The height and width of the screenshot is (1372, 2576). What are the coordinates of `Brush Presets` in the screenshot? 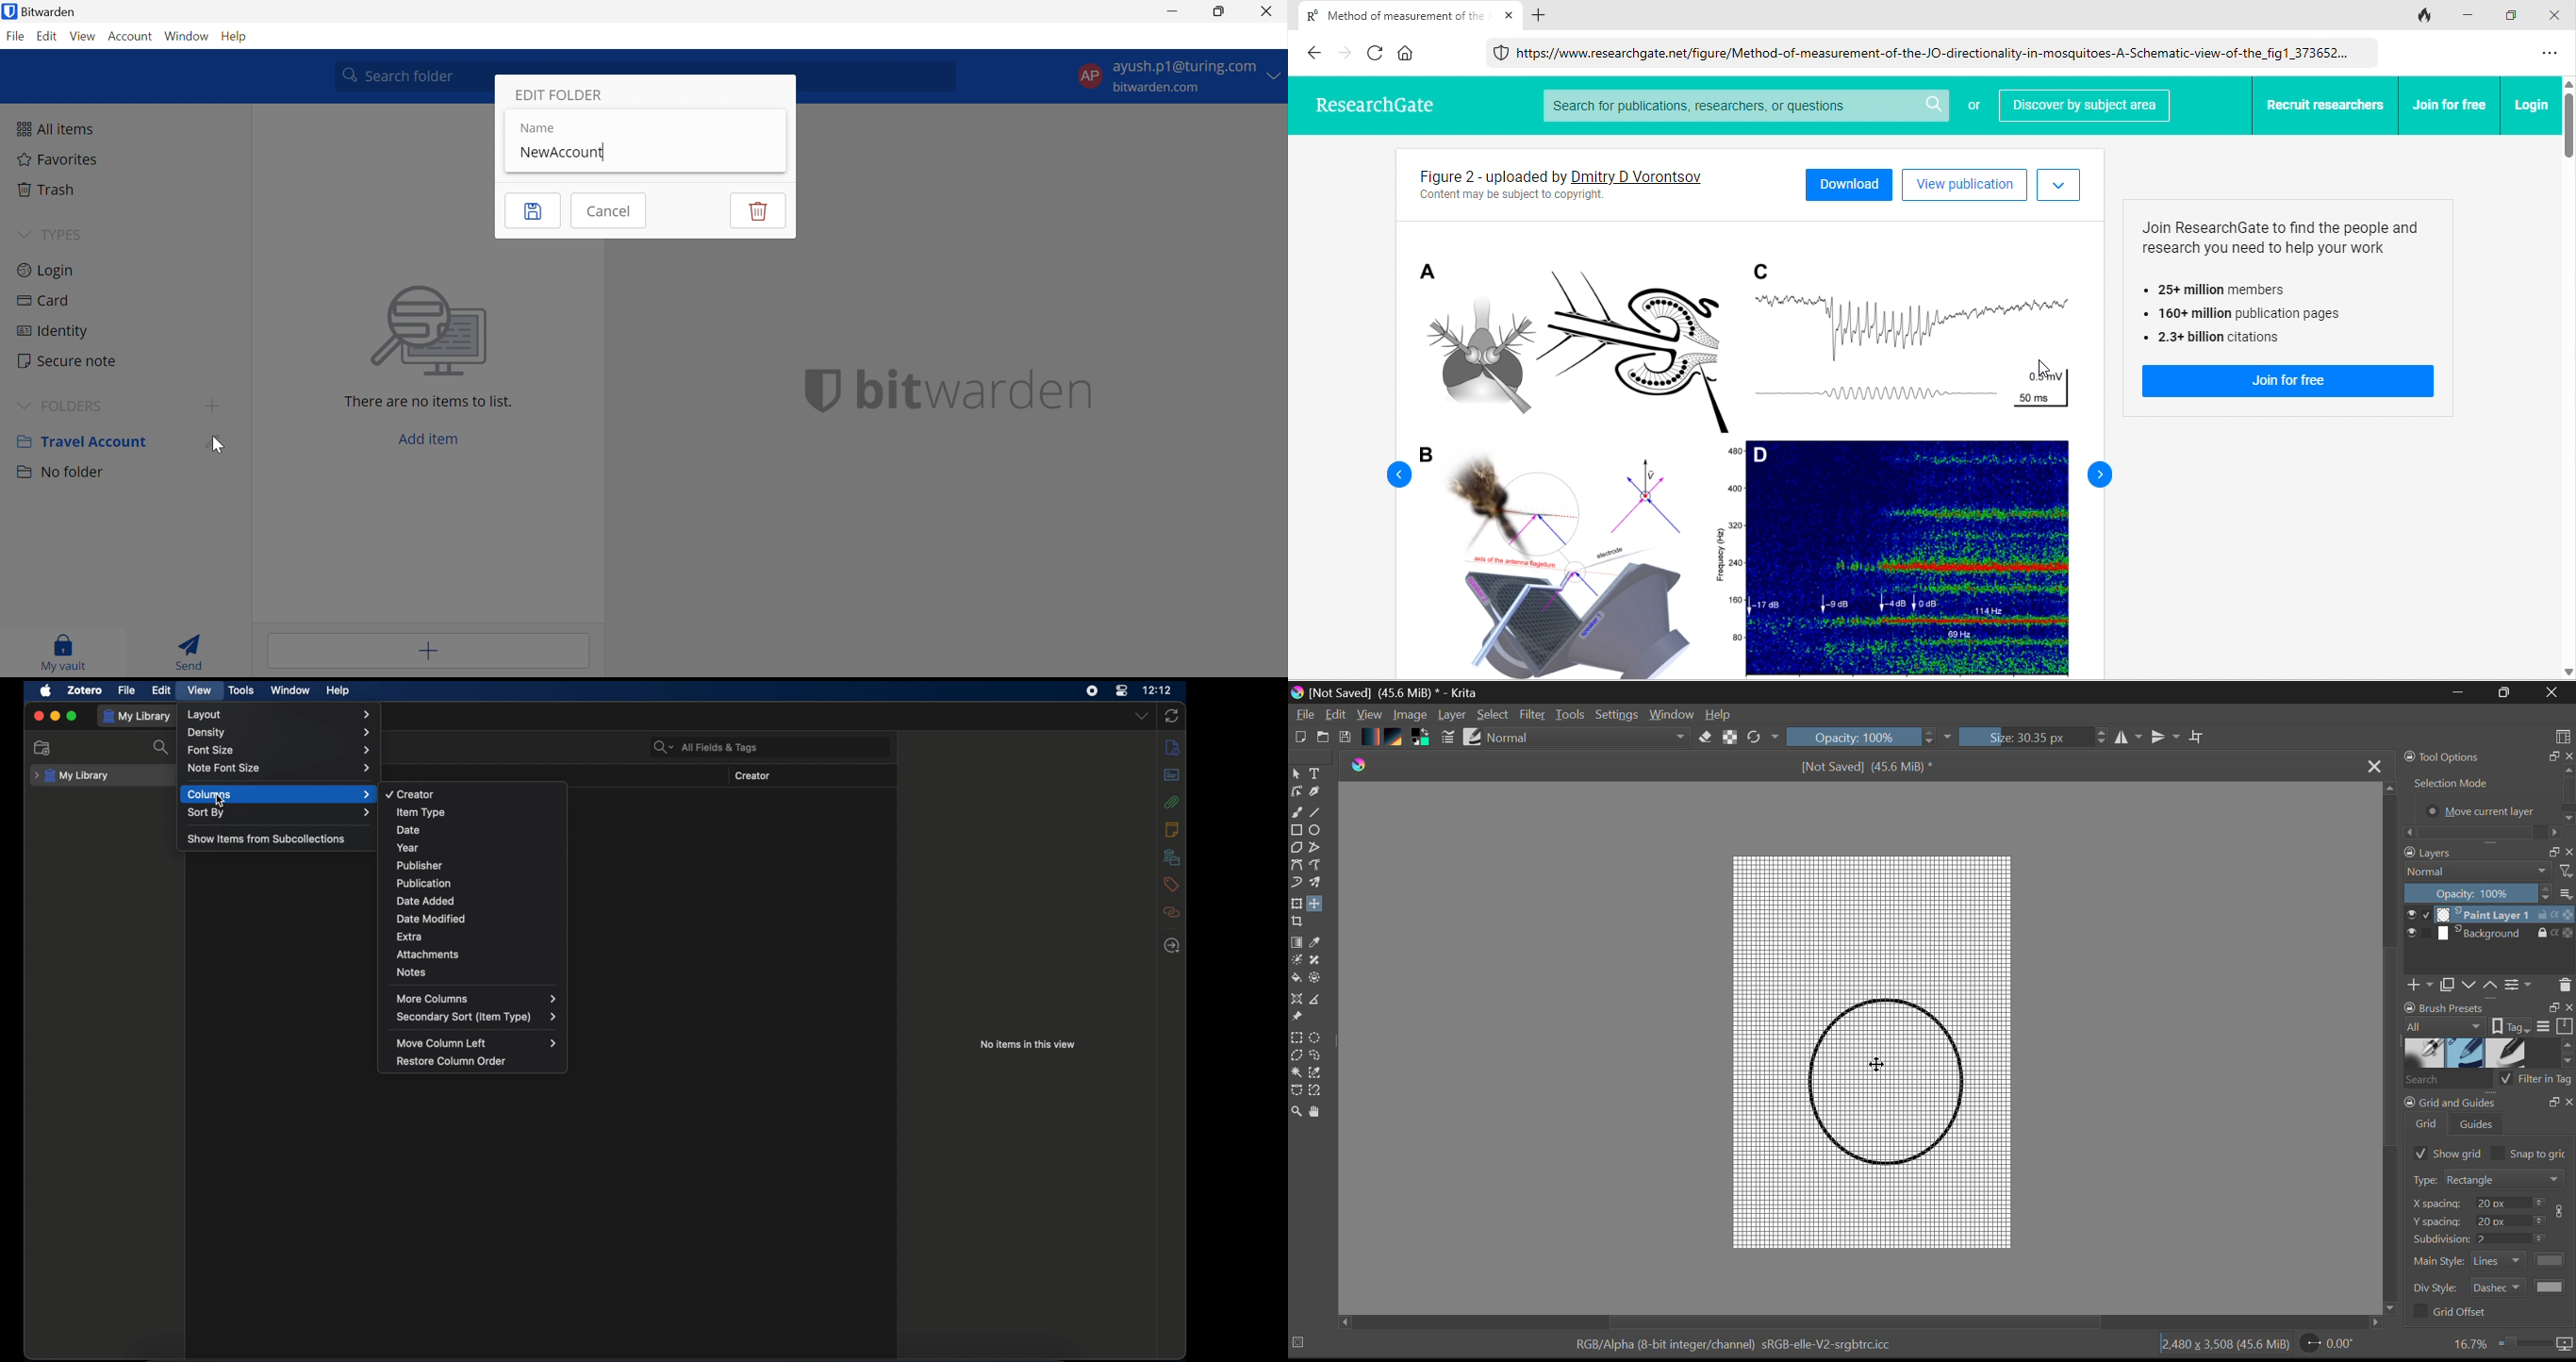 It's located at (1472, 738).